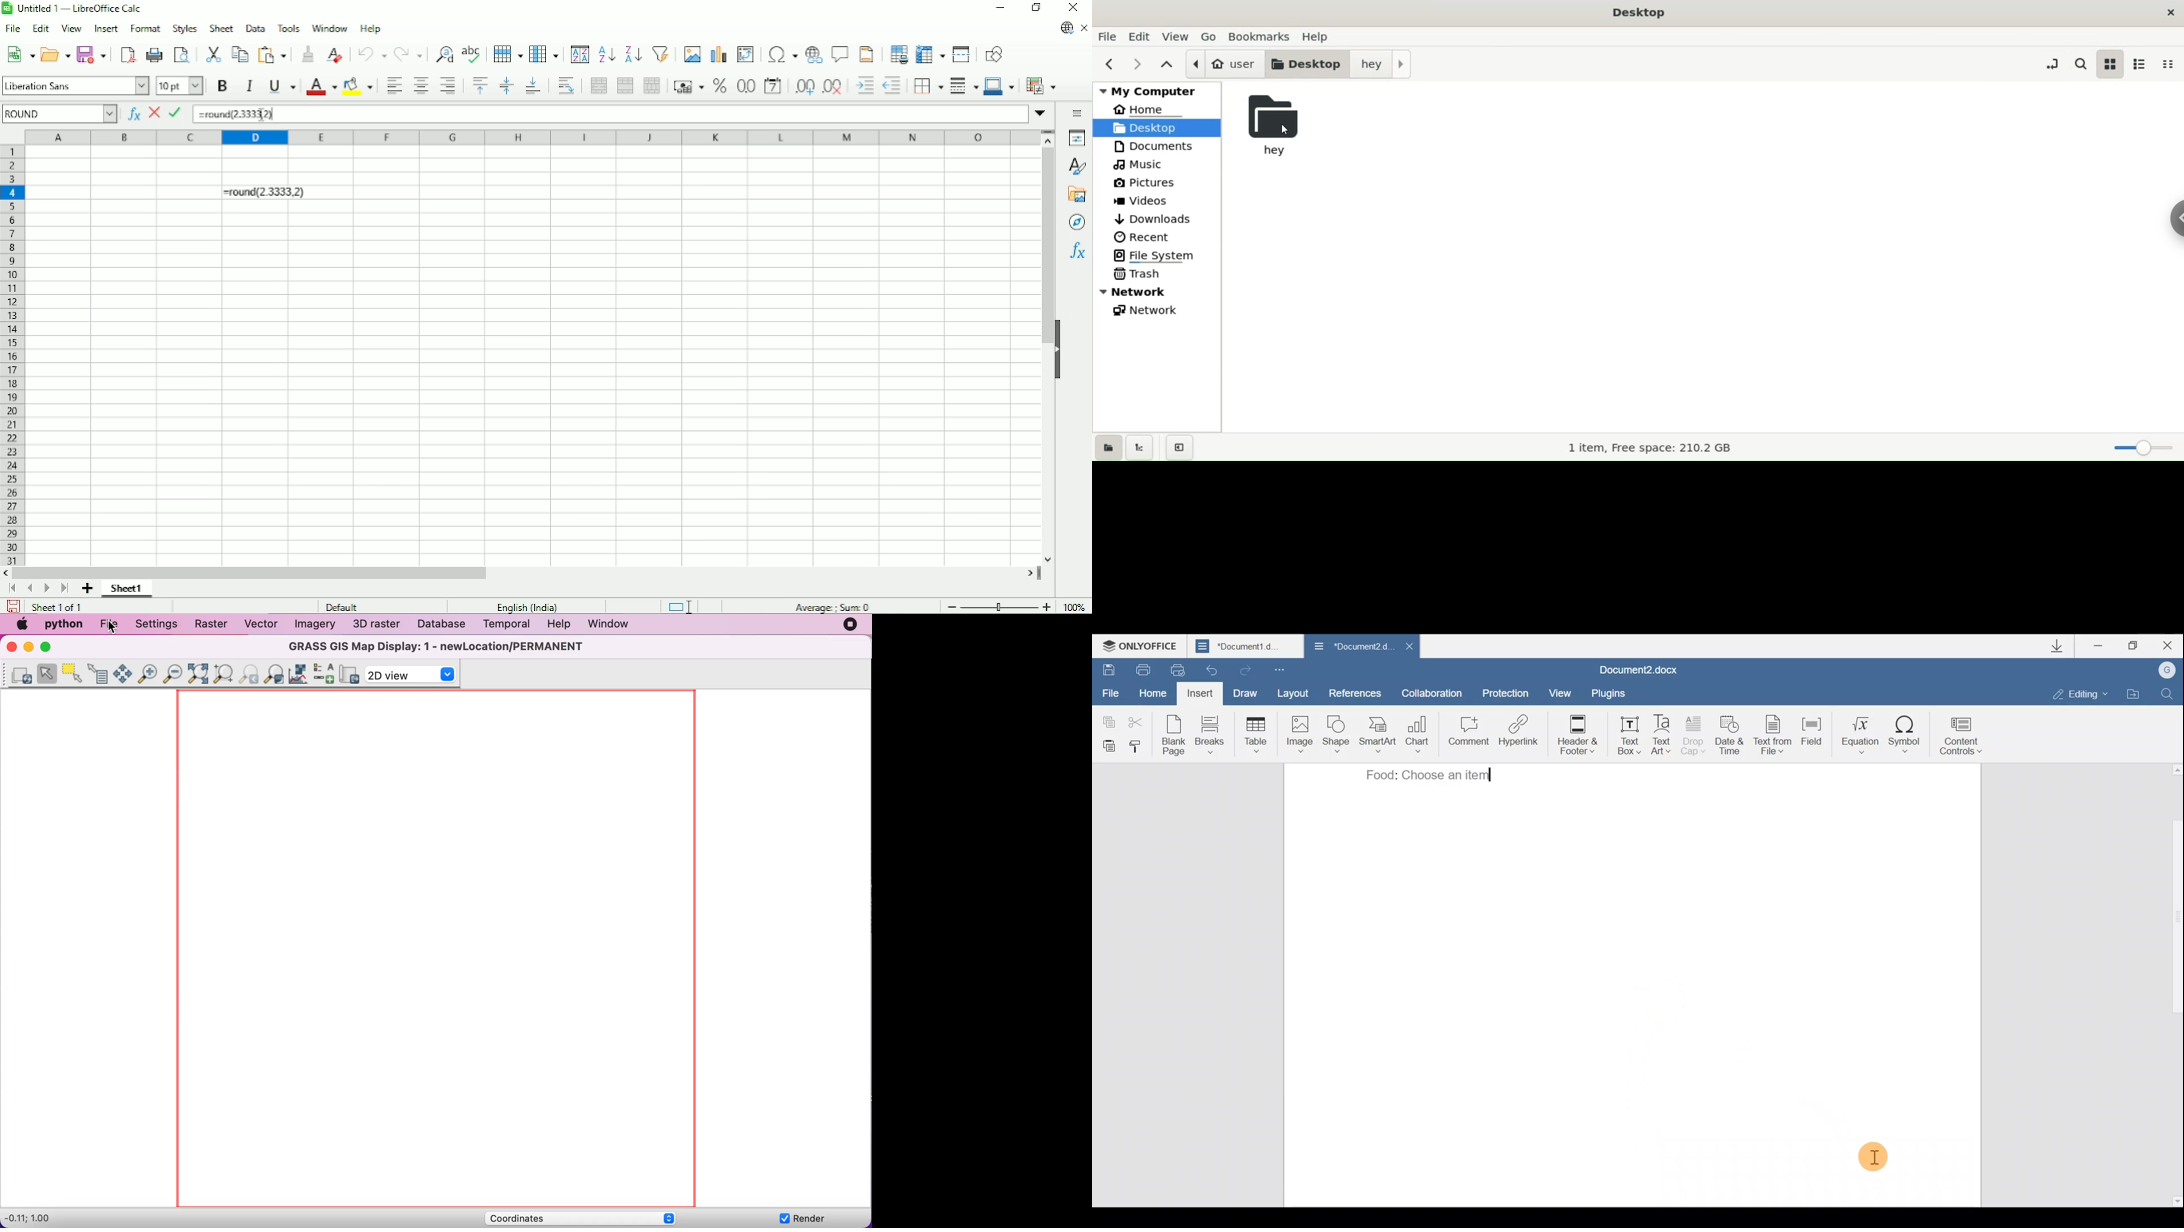 The height and width of the screenshot is (1232, 2184). I want to click on Split window, so click(961, 54).